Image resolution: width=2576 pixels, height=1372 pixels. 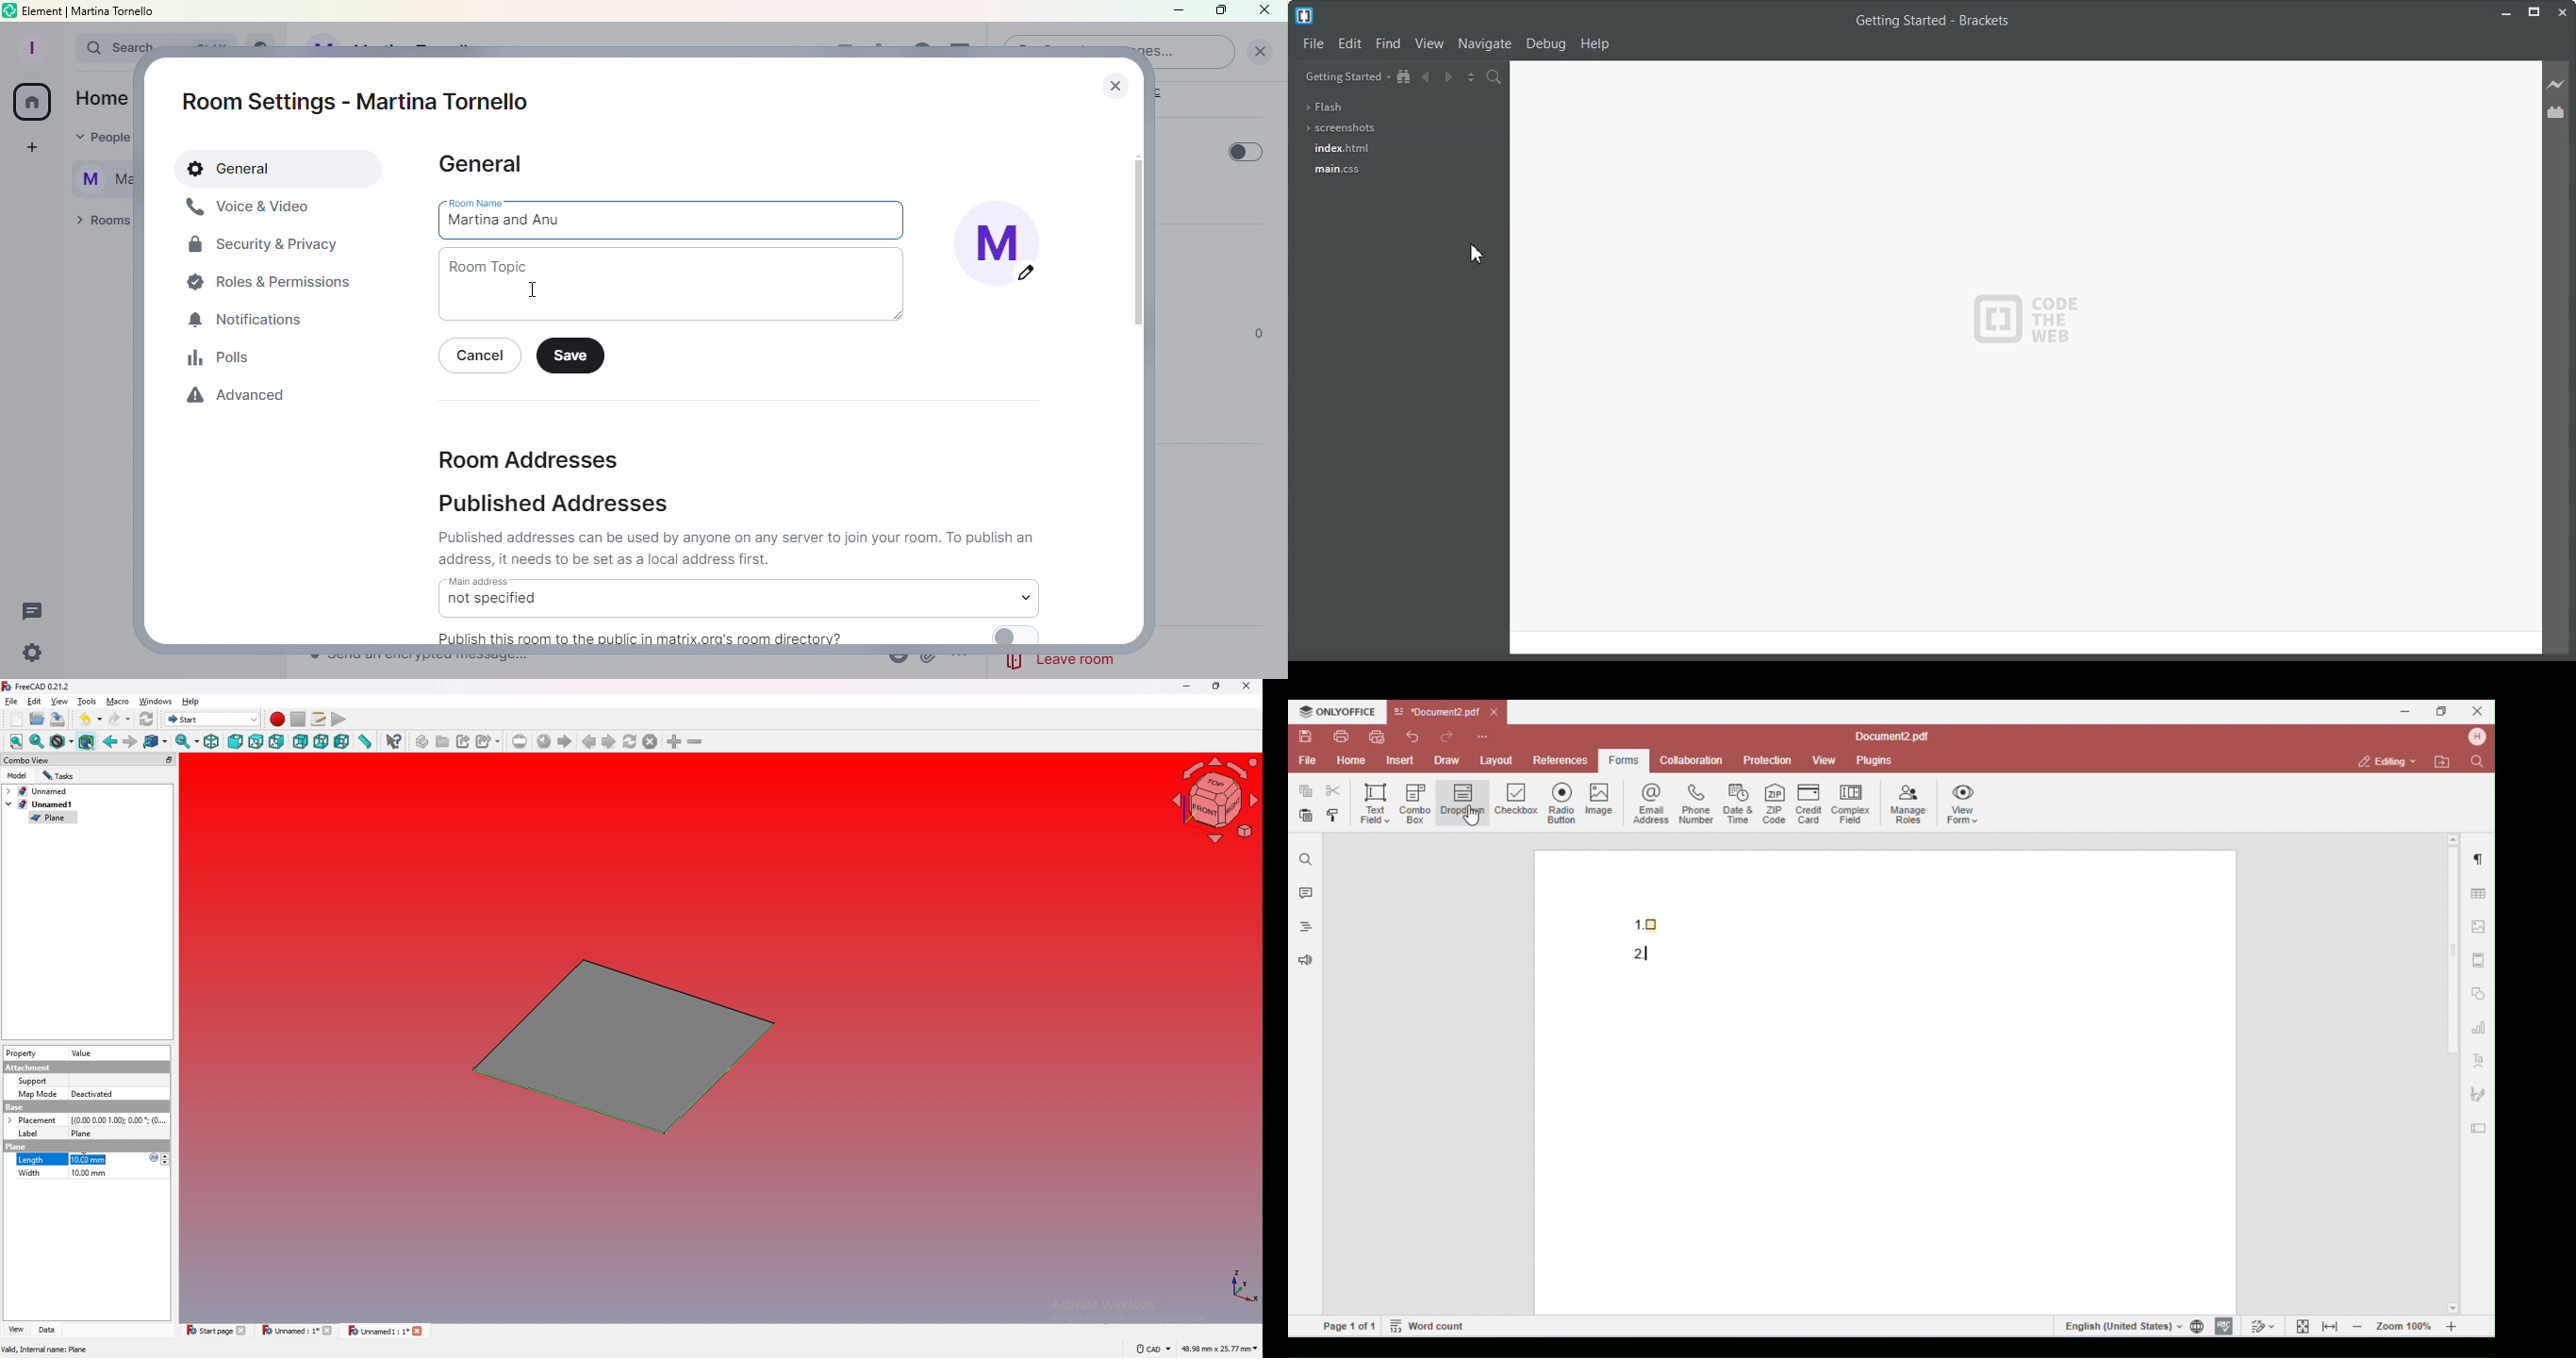 I want to click on next page, so click(x=610, y=742).